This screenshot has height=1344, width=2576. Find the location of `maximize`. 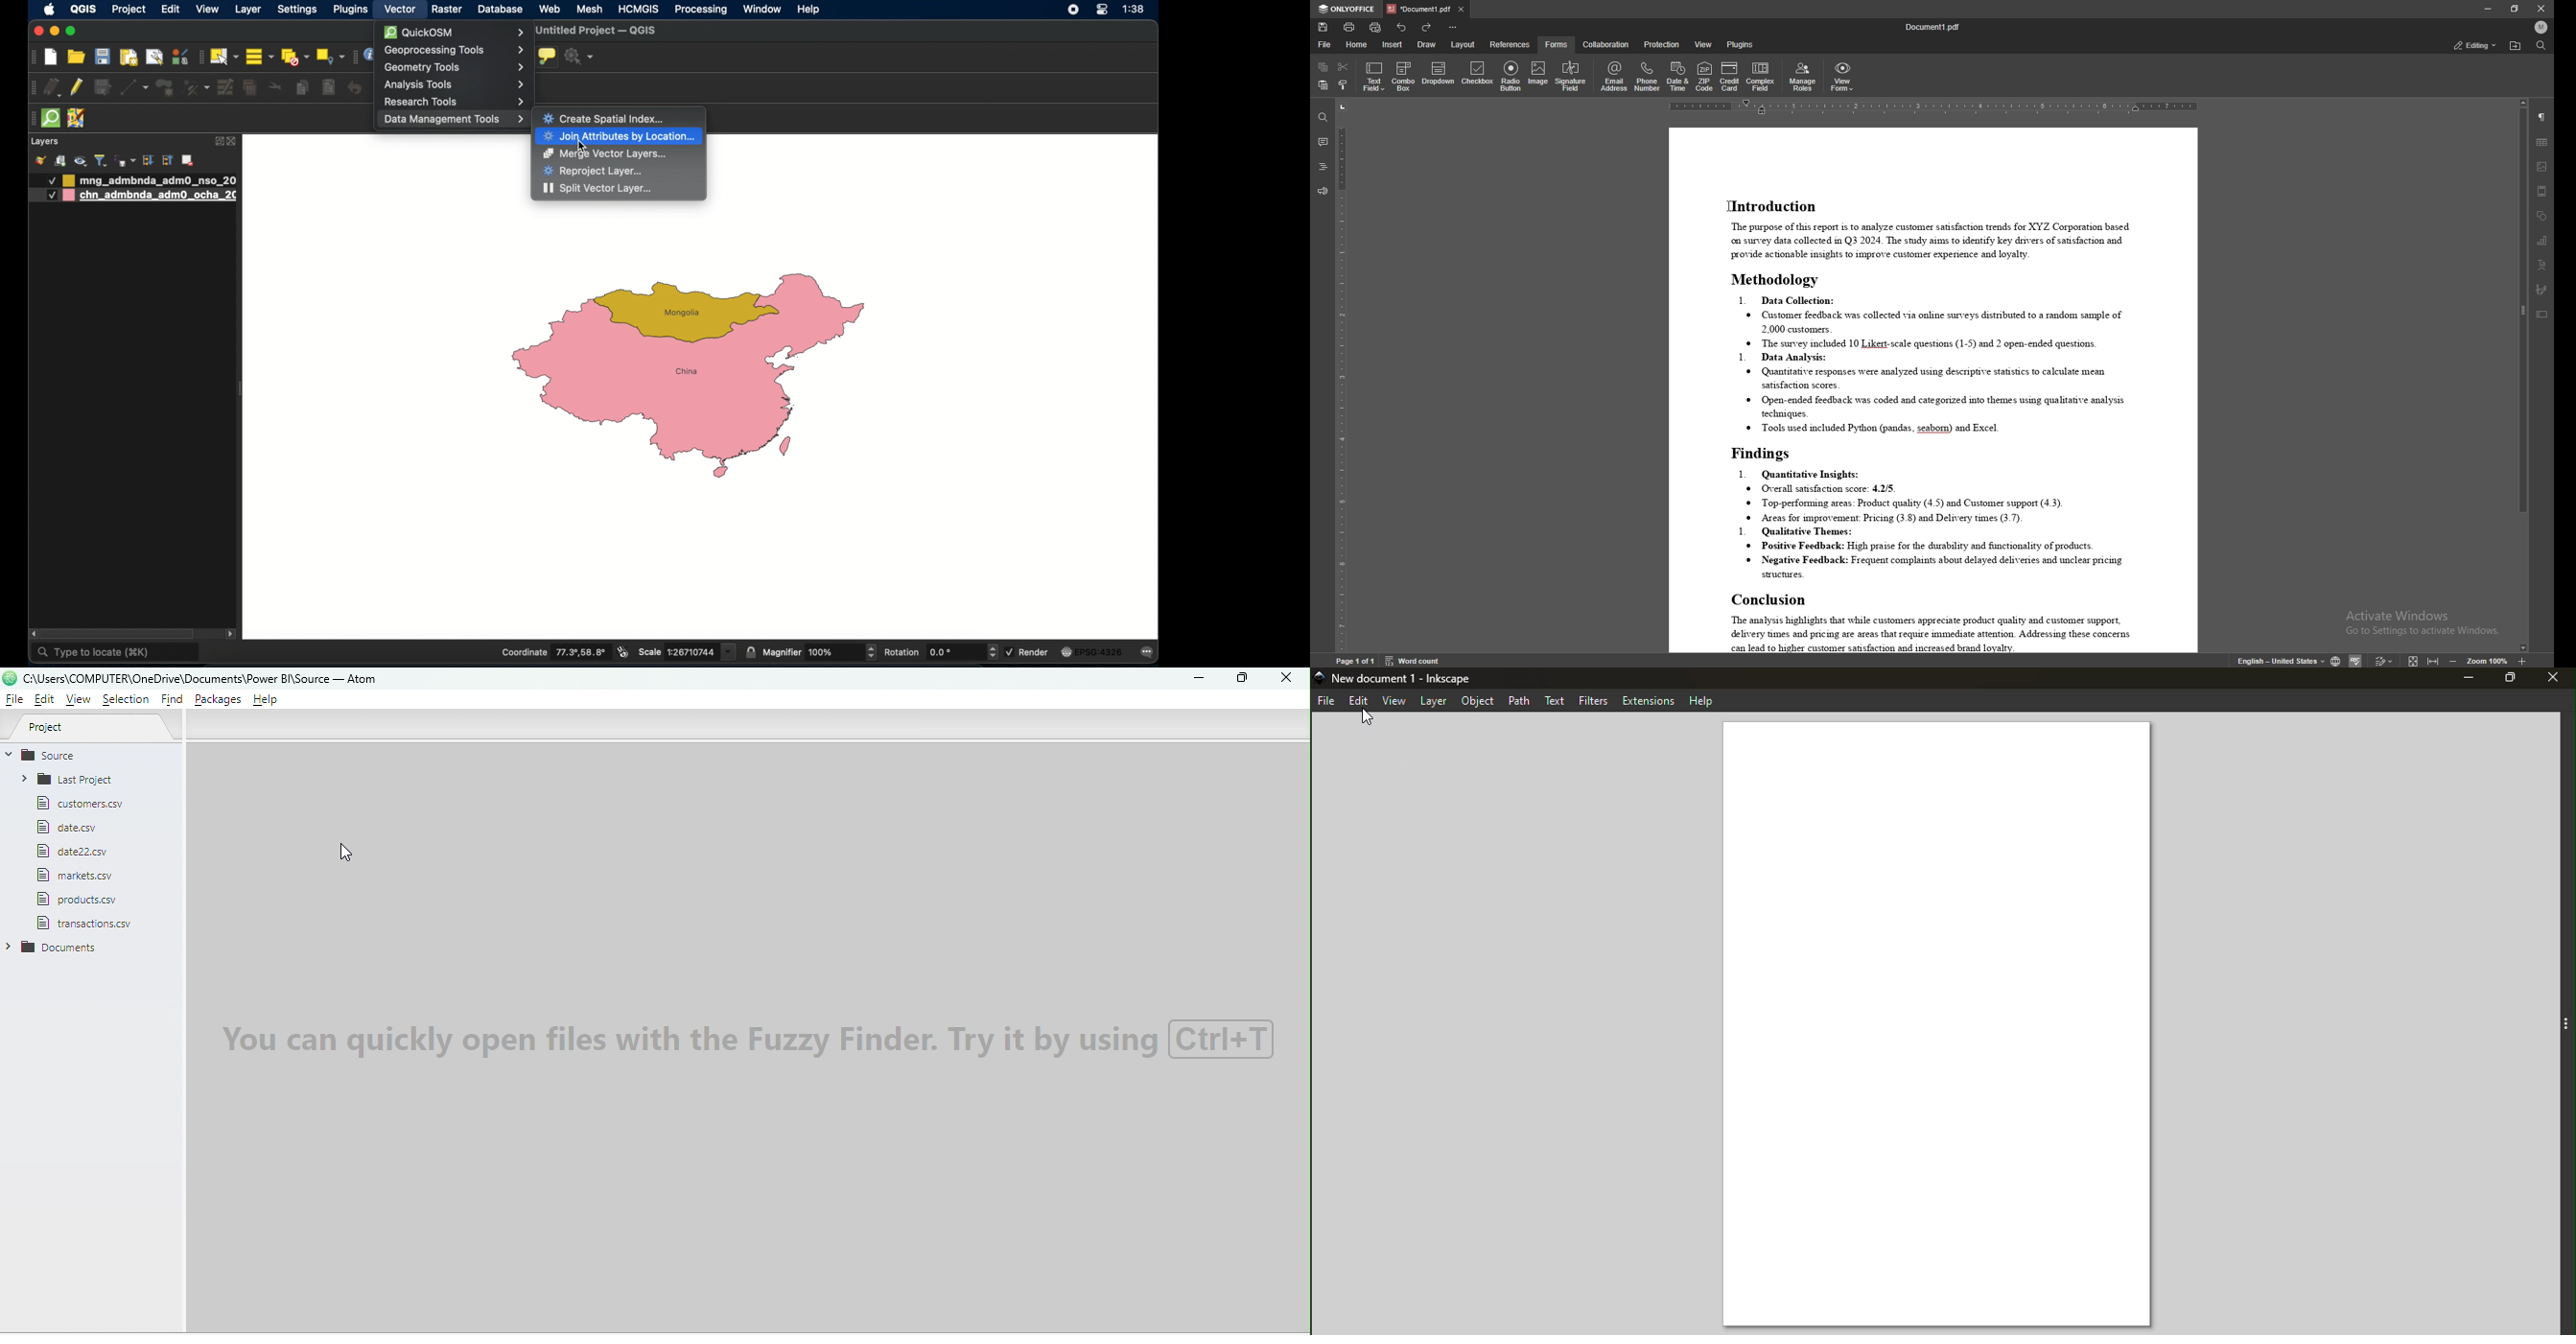

maximize is located at coordinates (72, 31).